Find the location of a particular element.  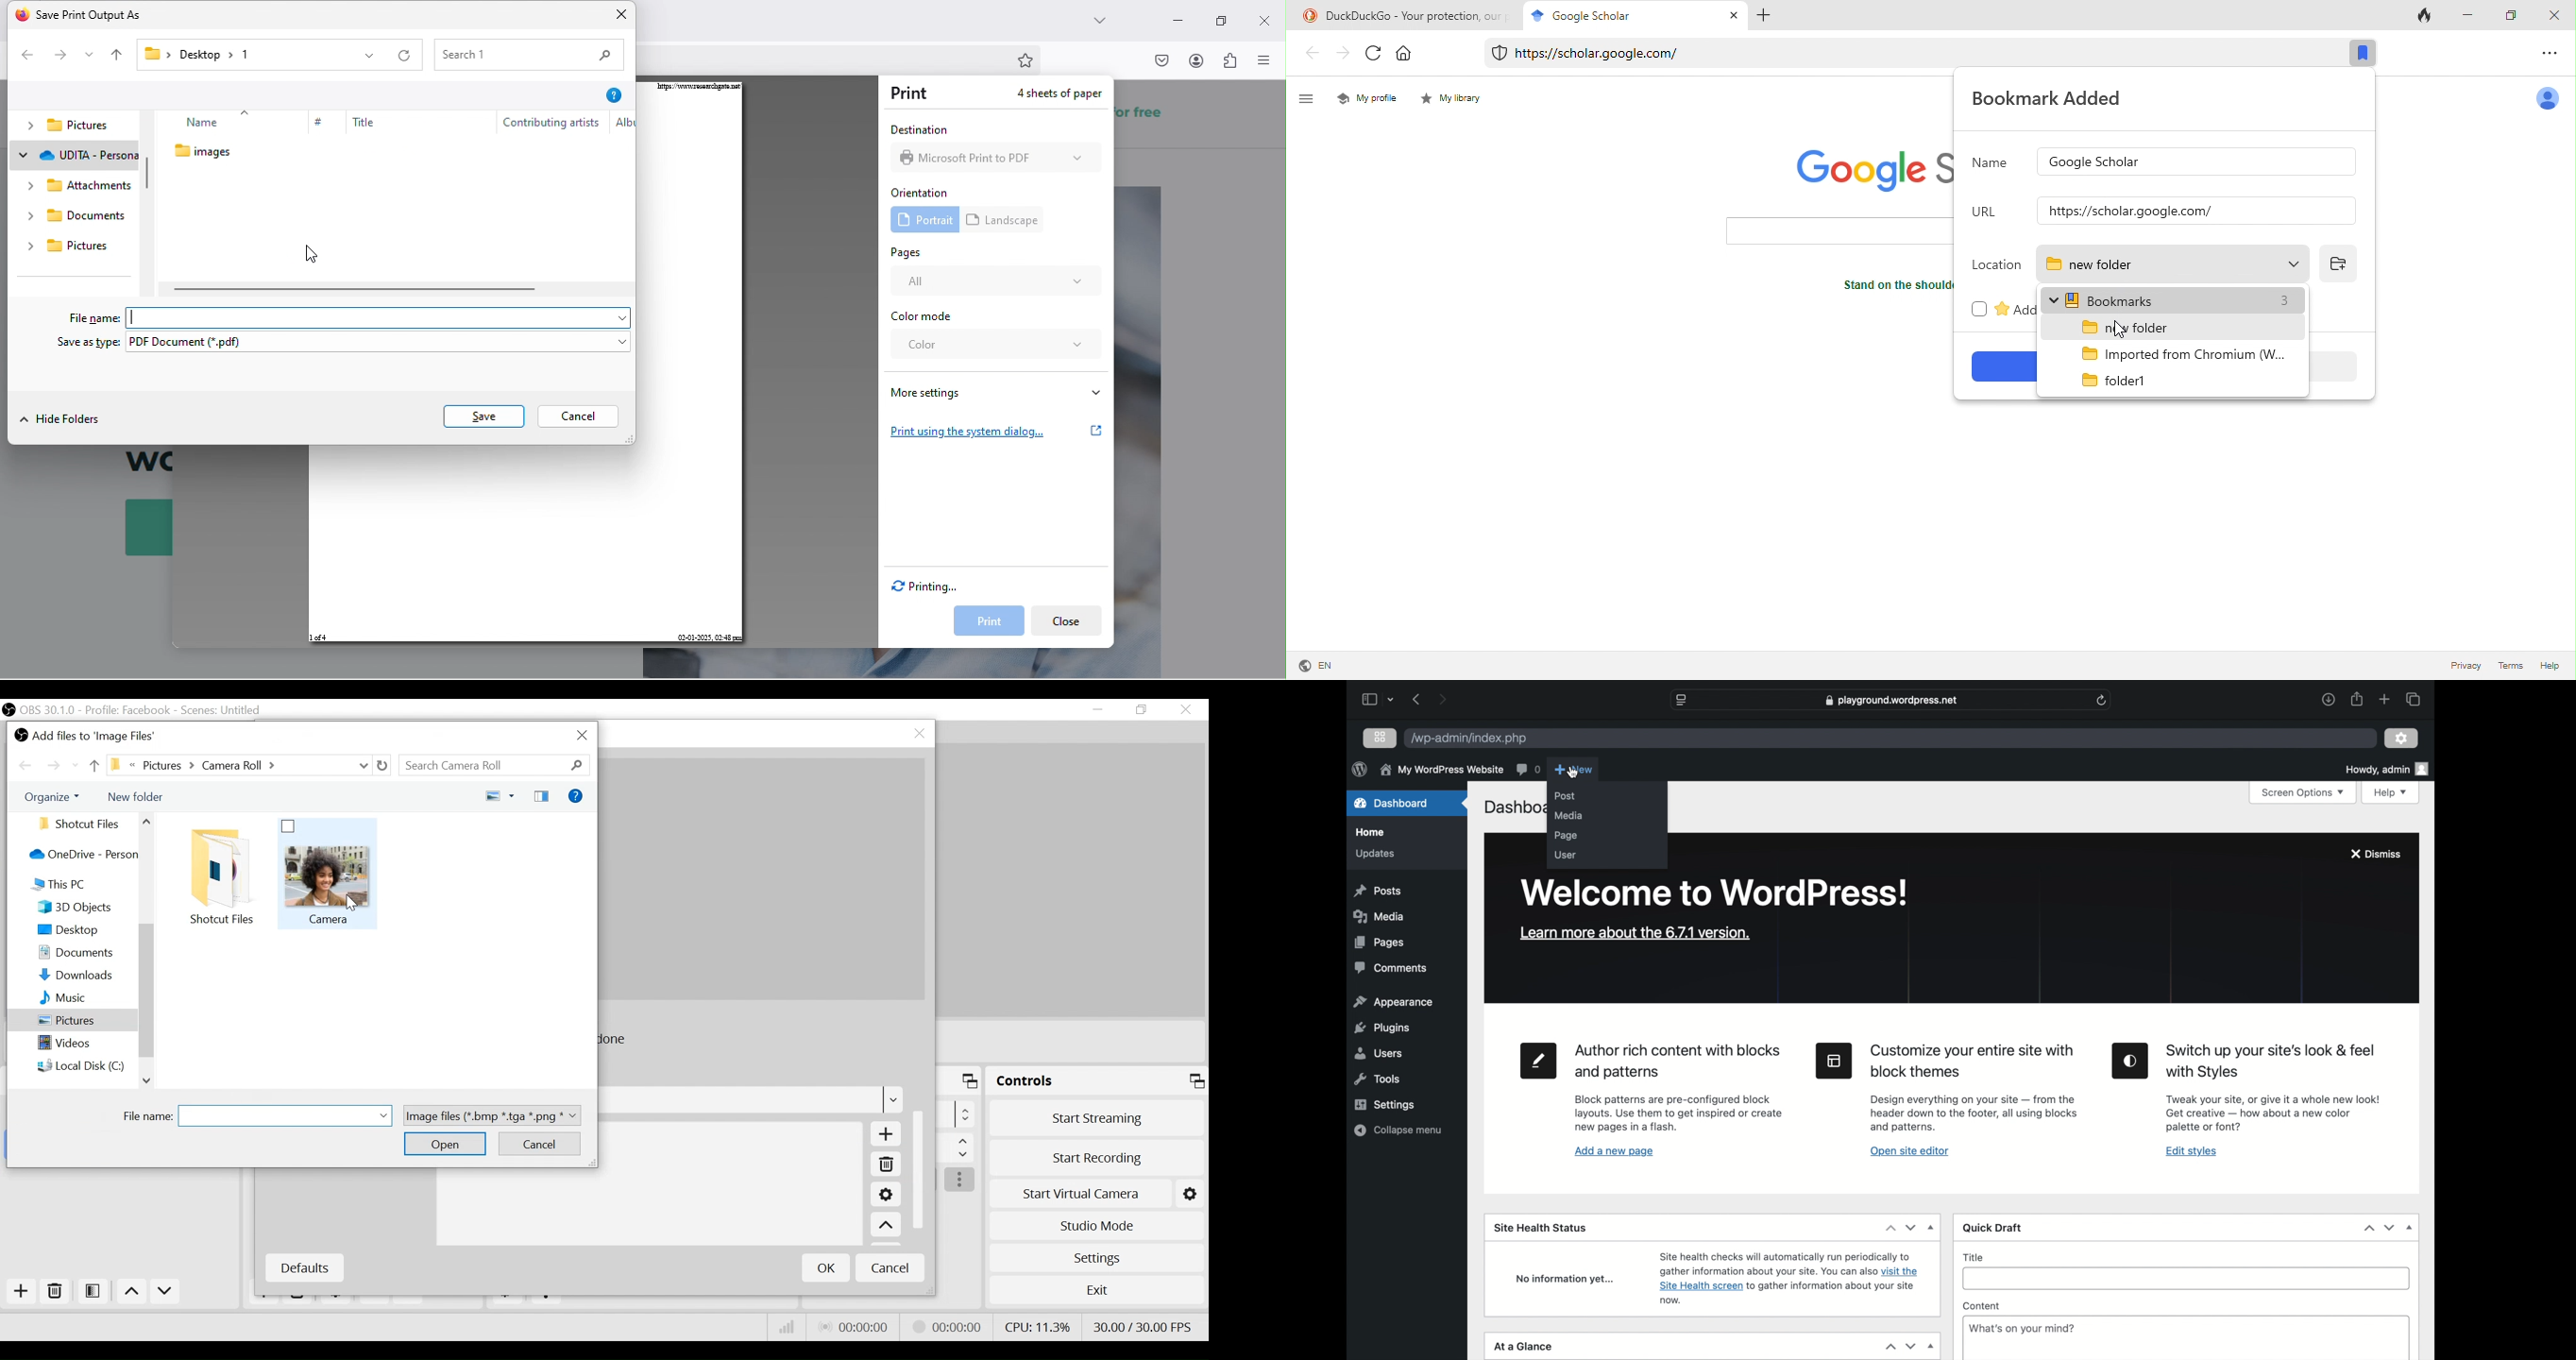

Start Recording is located at coordinates (1098, 1154).